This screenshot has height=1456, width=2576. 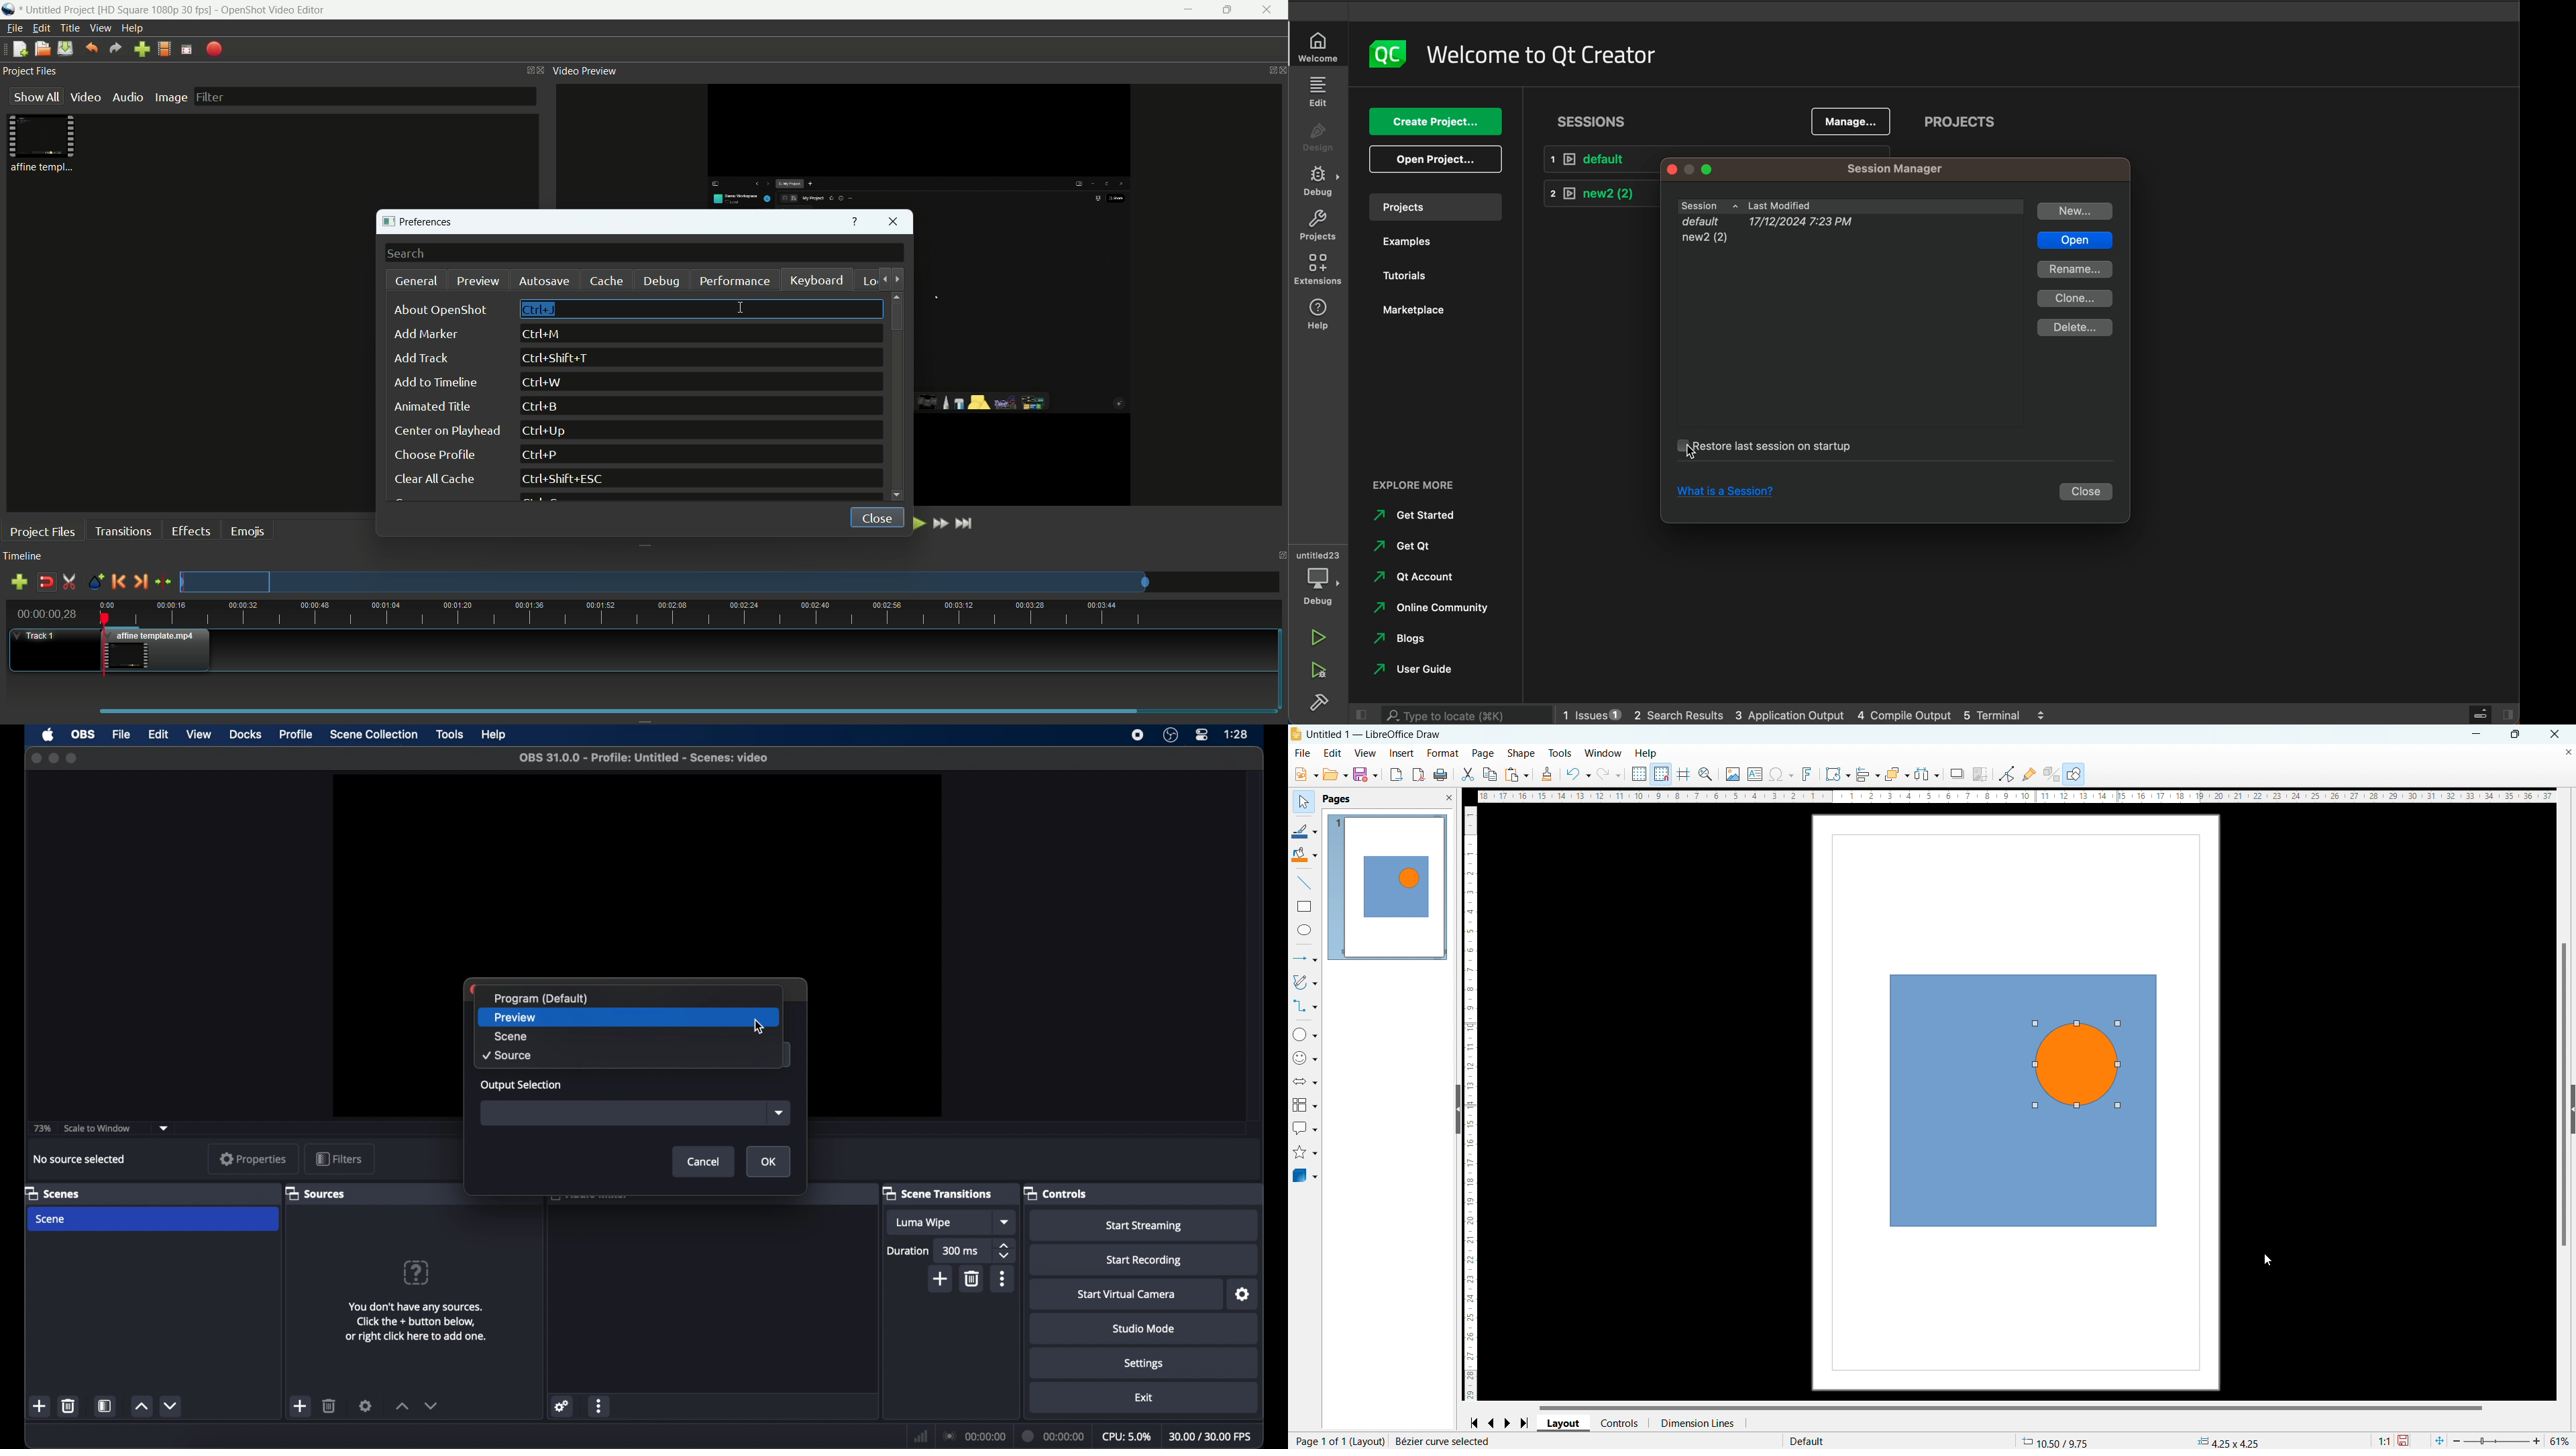 What do you see at coordinates (44, 144) in the screenshot?
I see `project file` at bounding box center [44, 144].